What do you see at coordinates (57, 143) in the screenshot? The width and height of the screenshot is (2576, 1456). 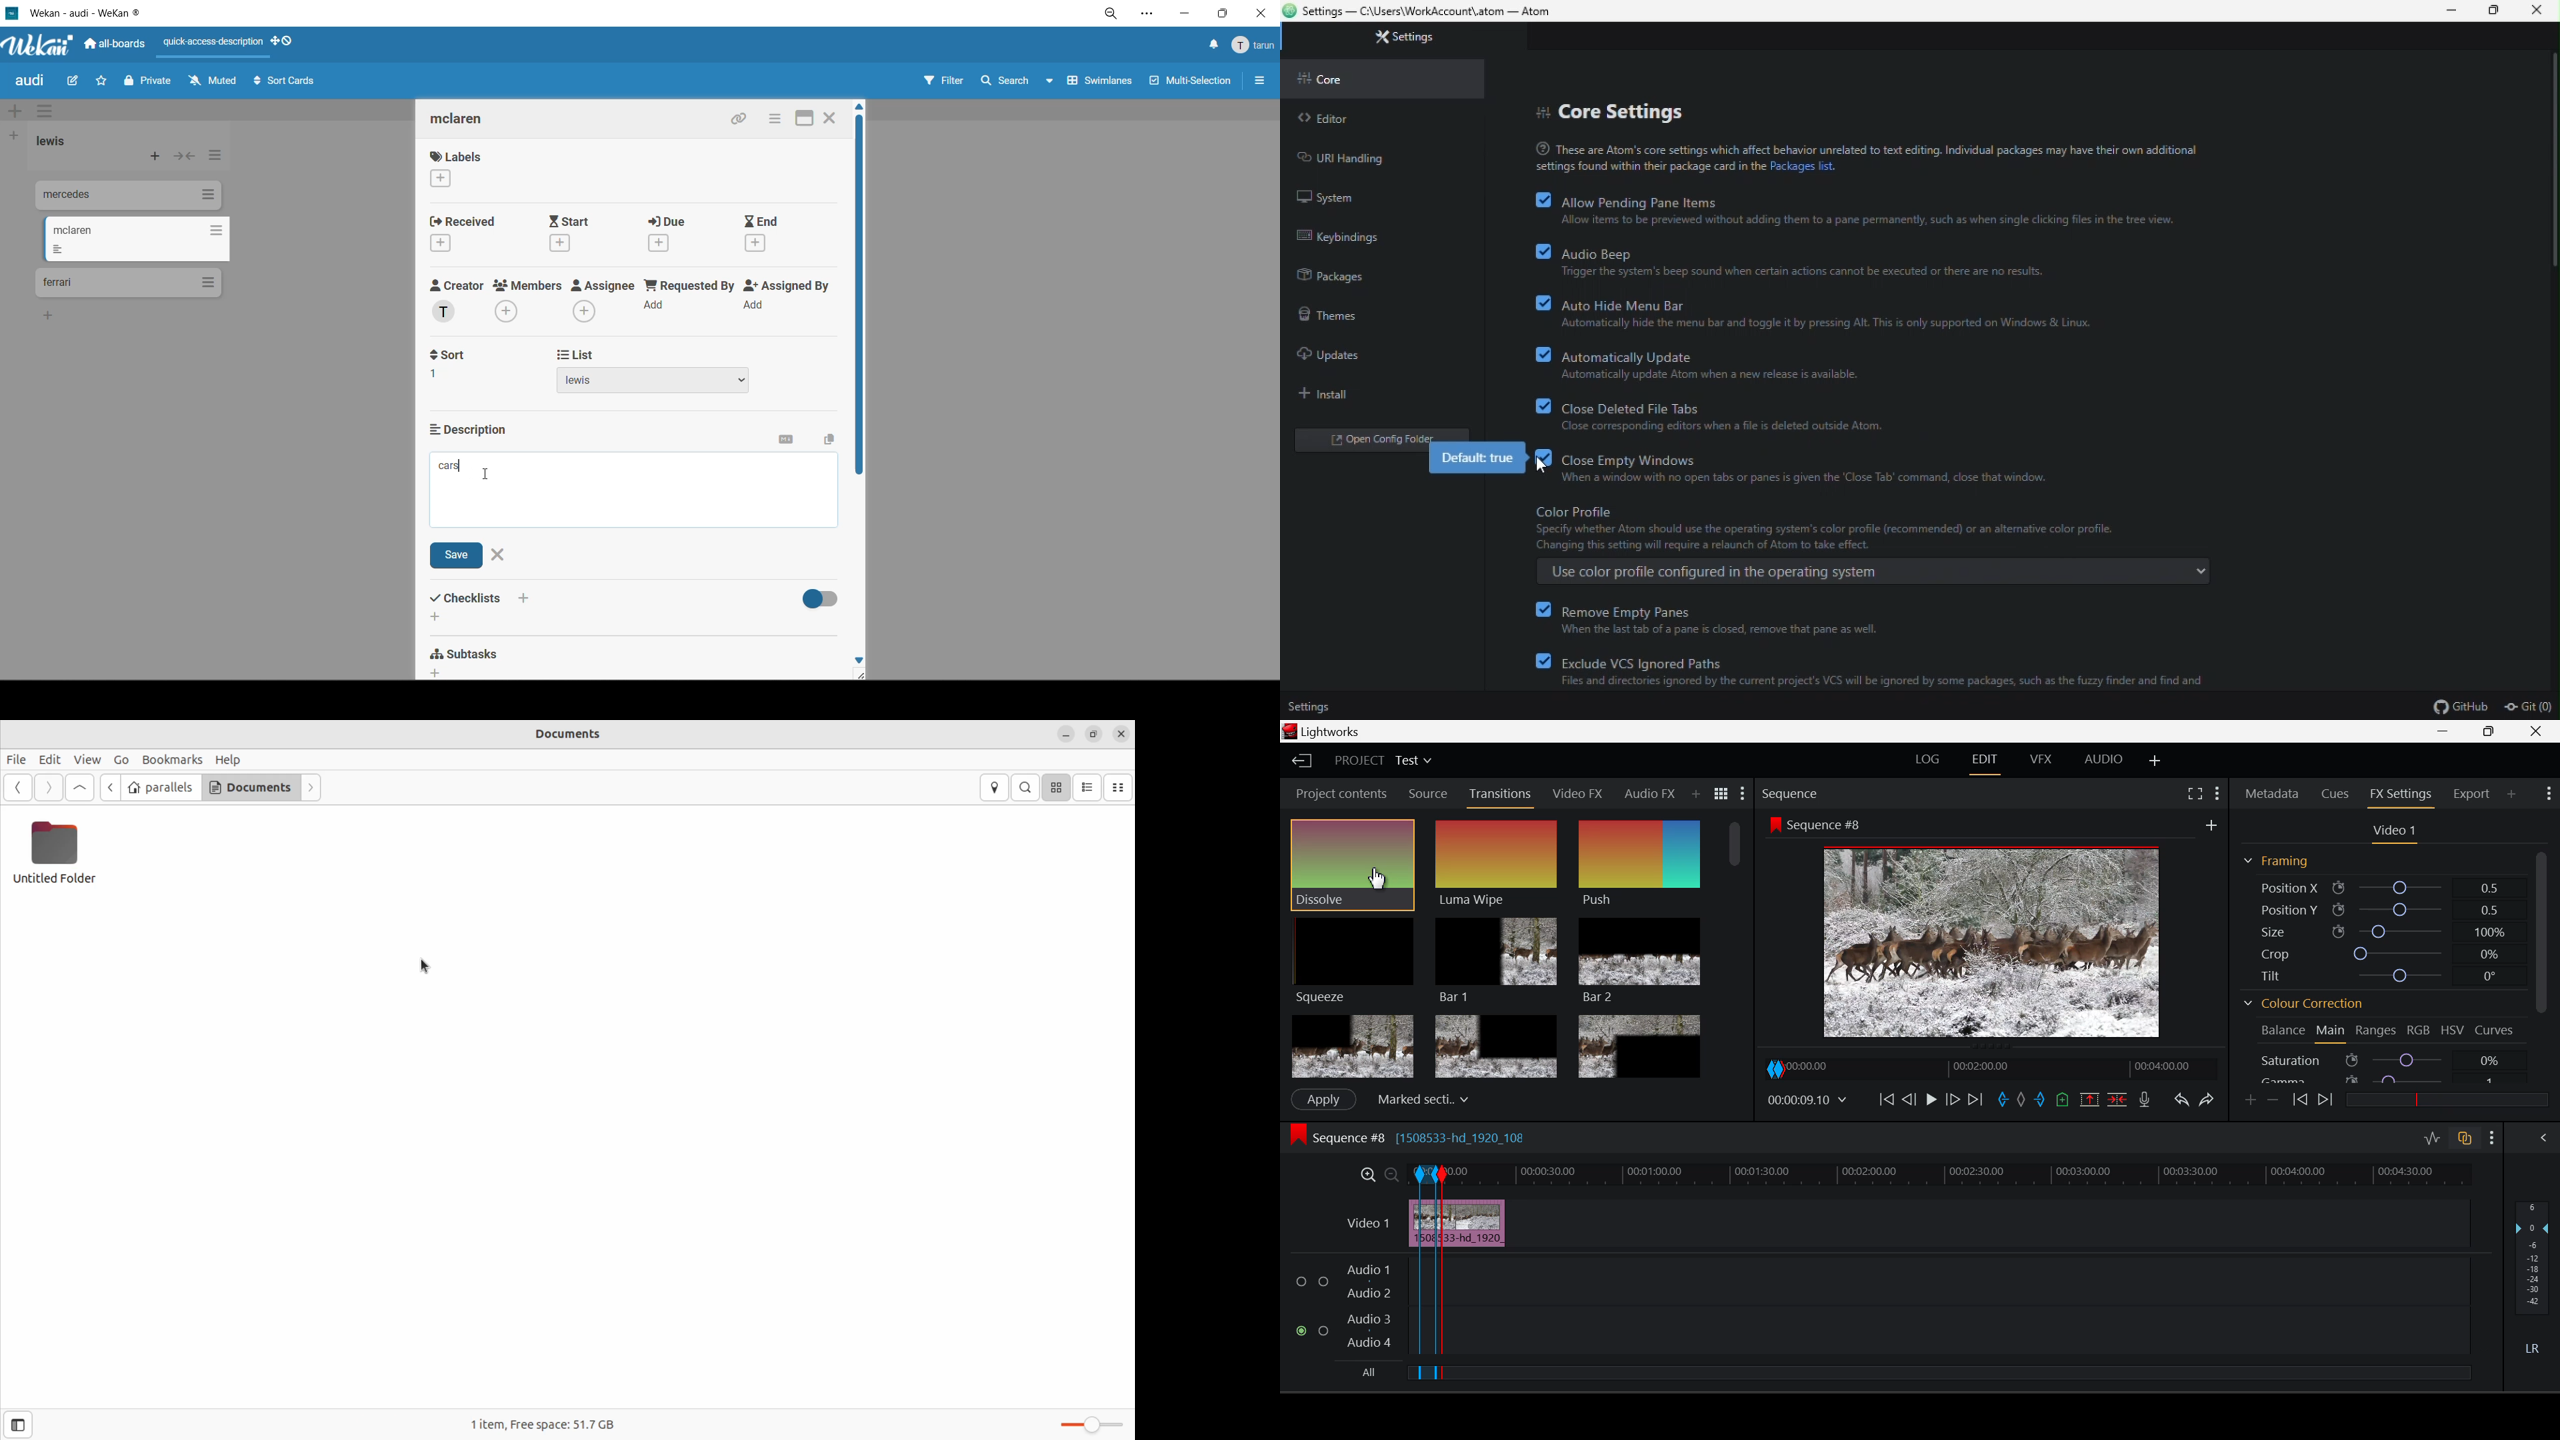 I see `list title` at bounding box center [57, 143].